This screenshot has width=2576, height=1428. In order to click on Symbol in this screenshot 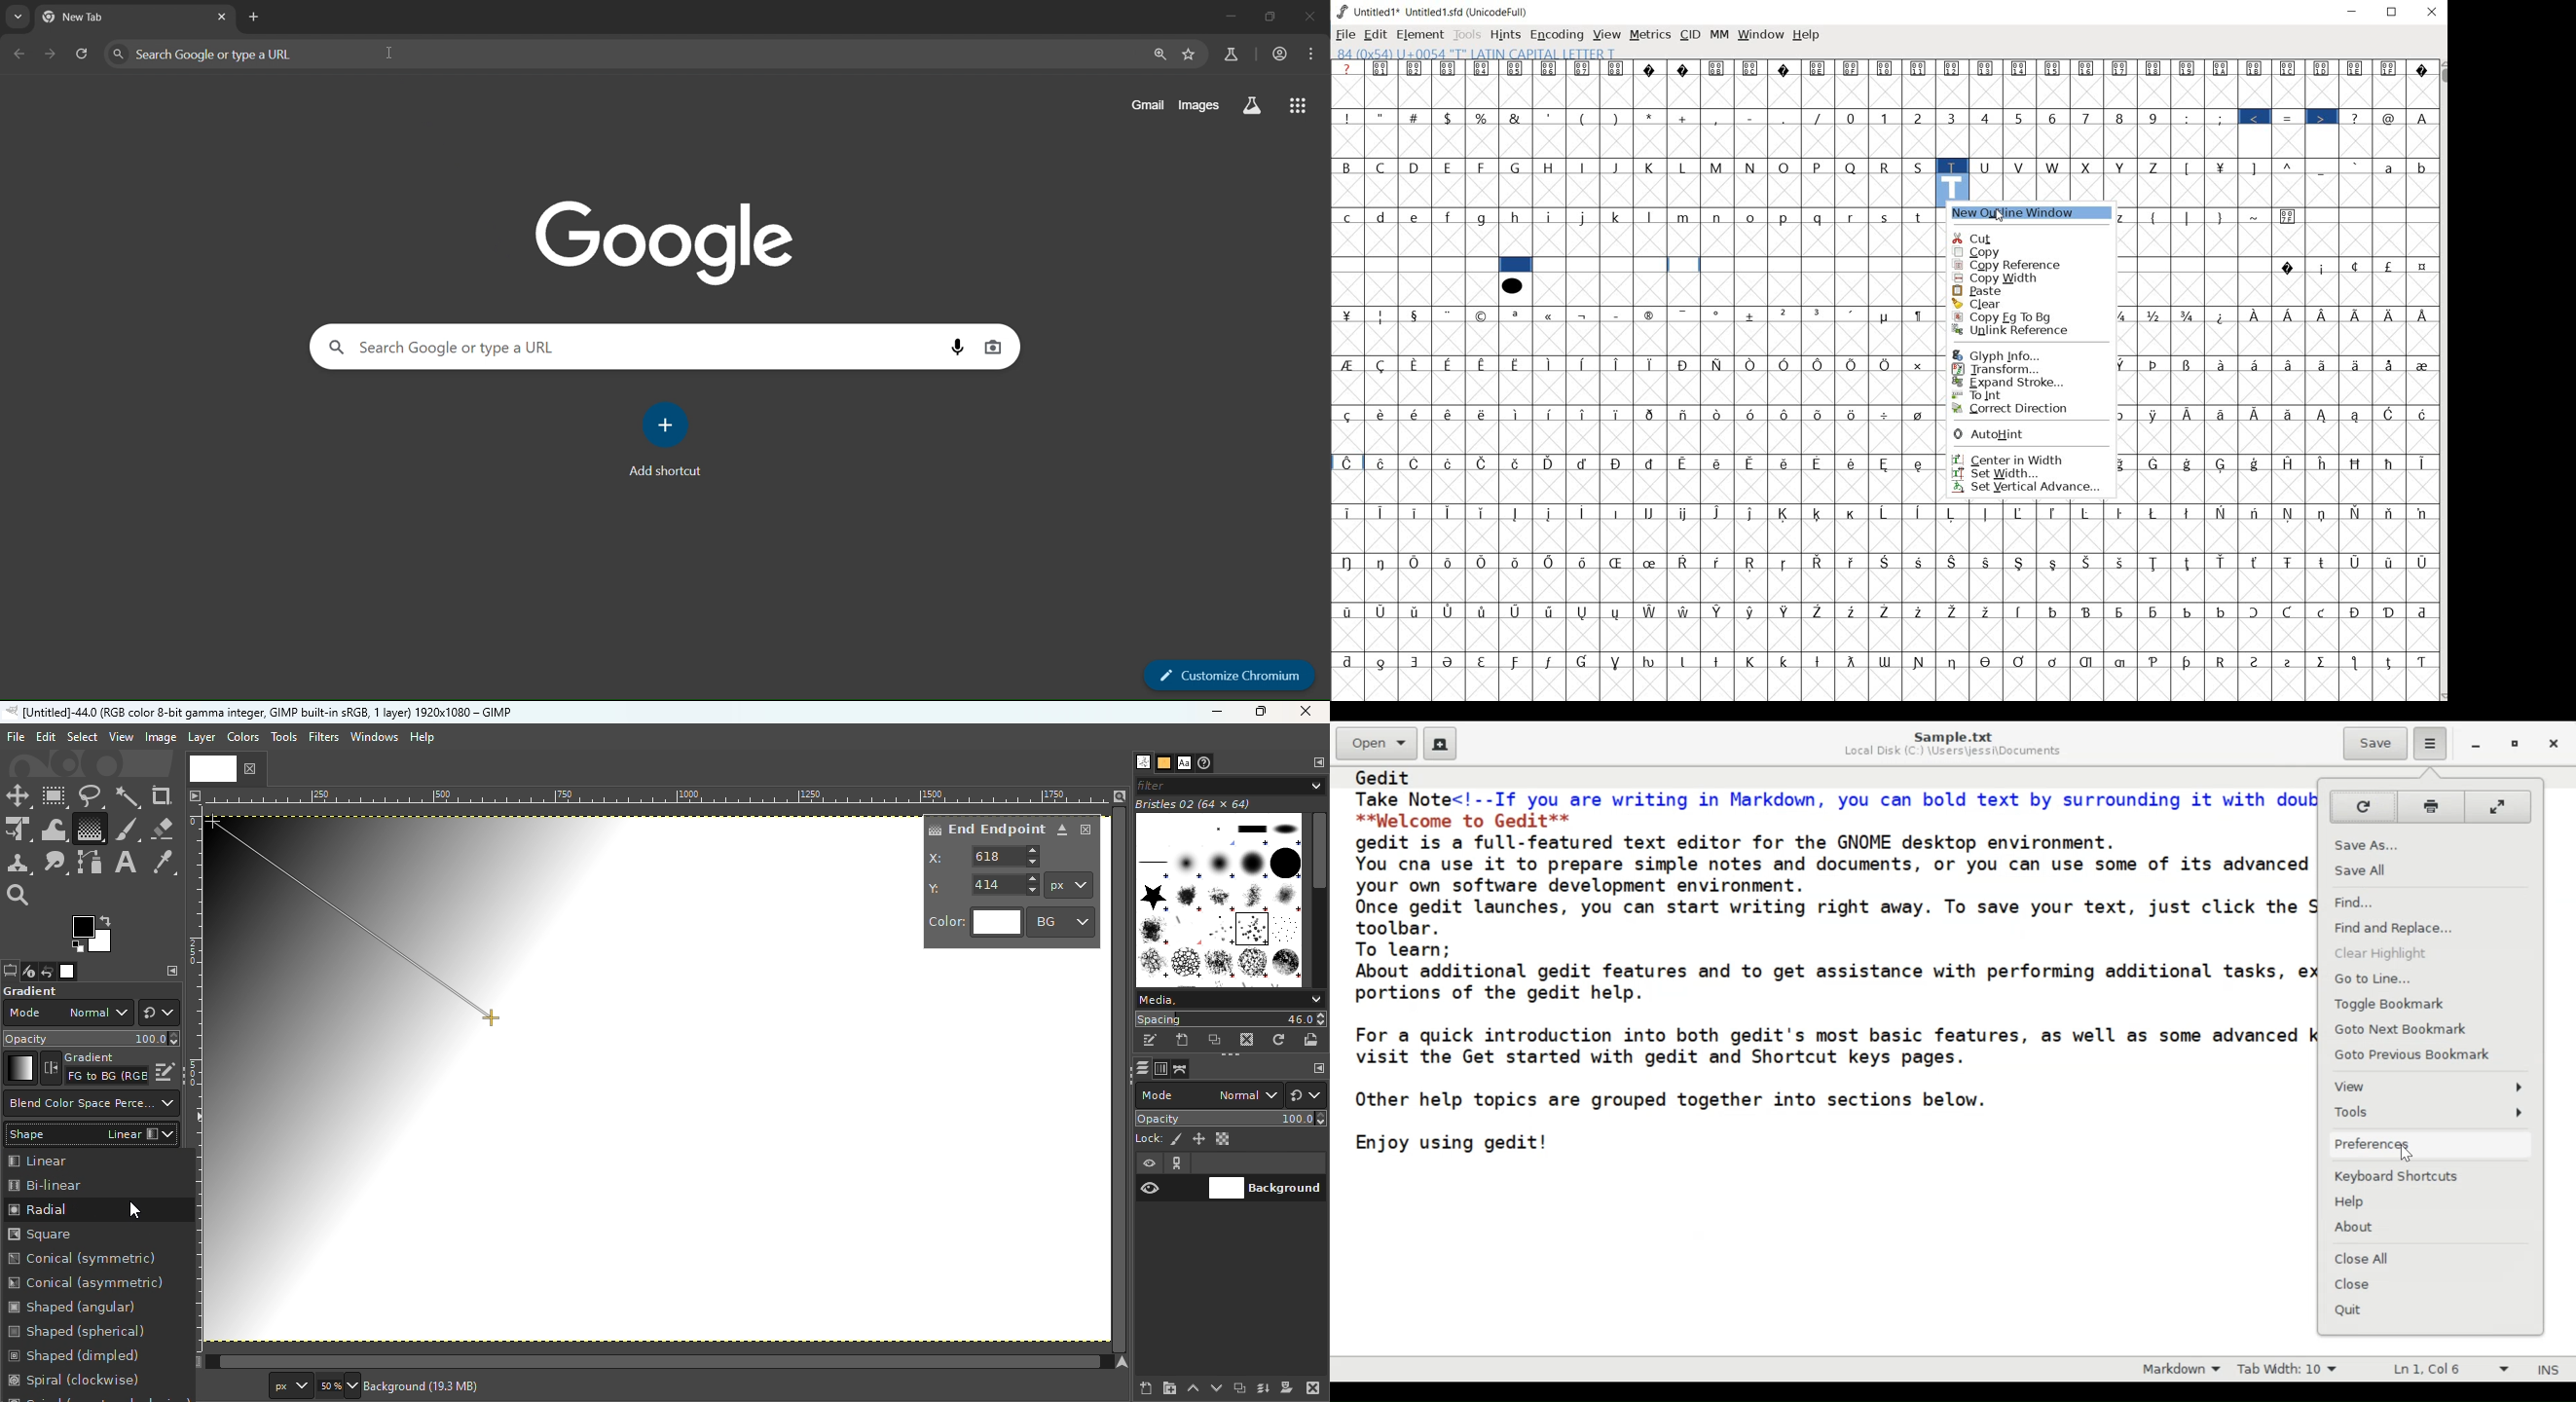, I will do `click(1818, 413)`.